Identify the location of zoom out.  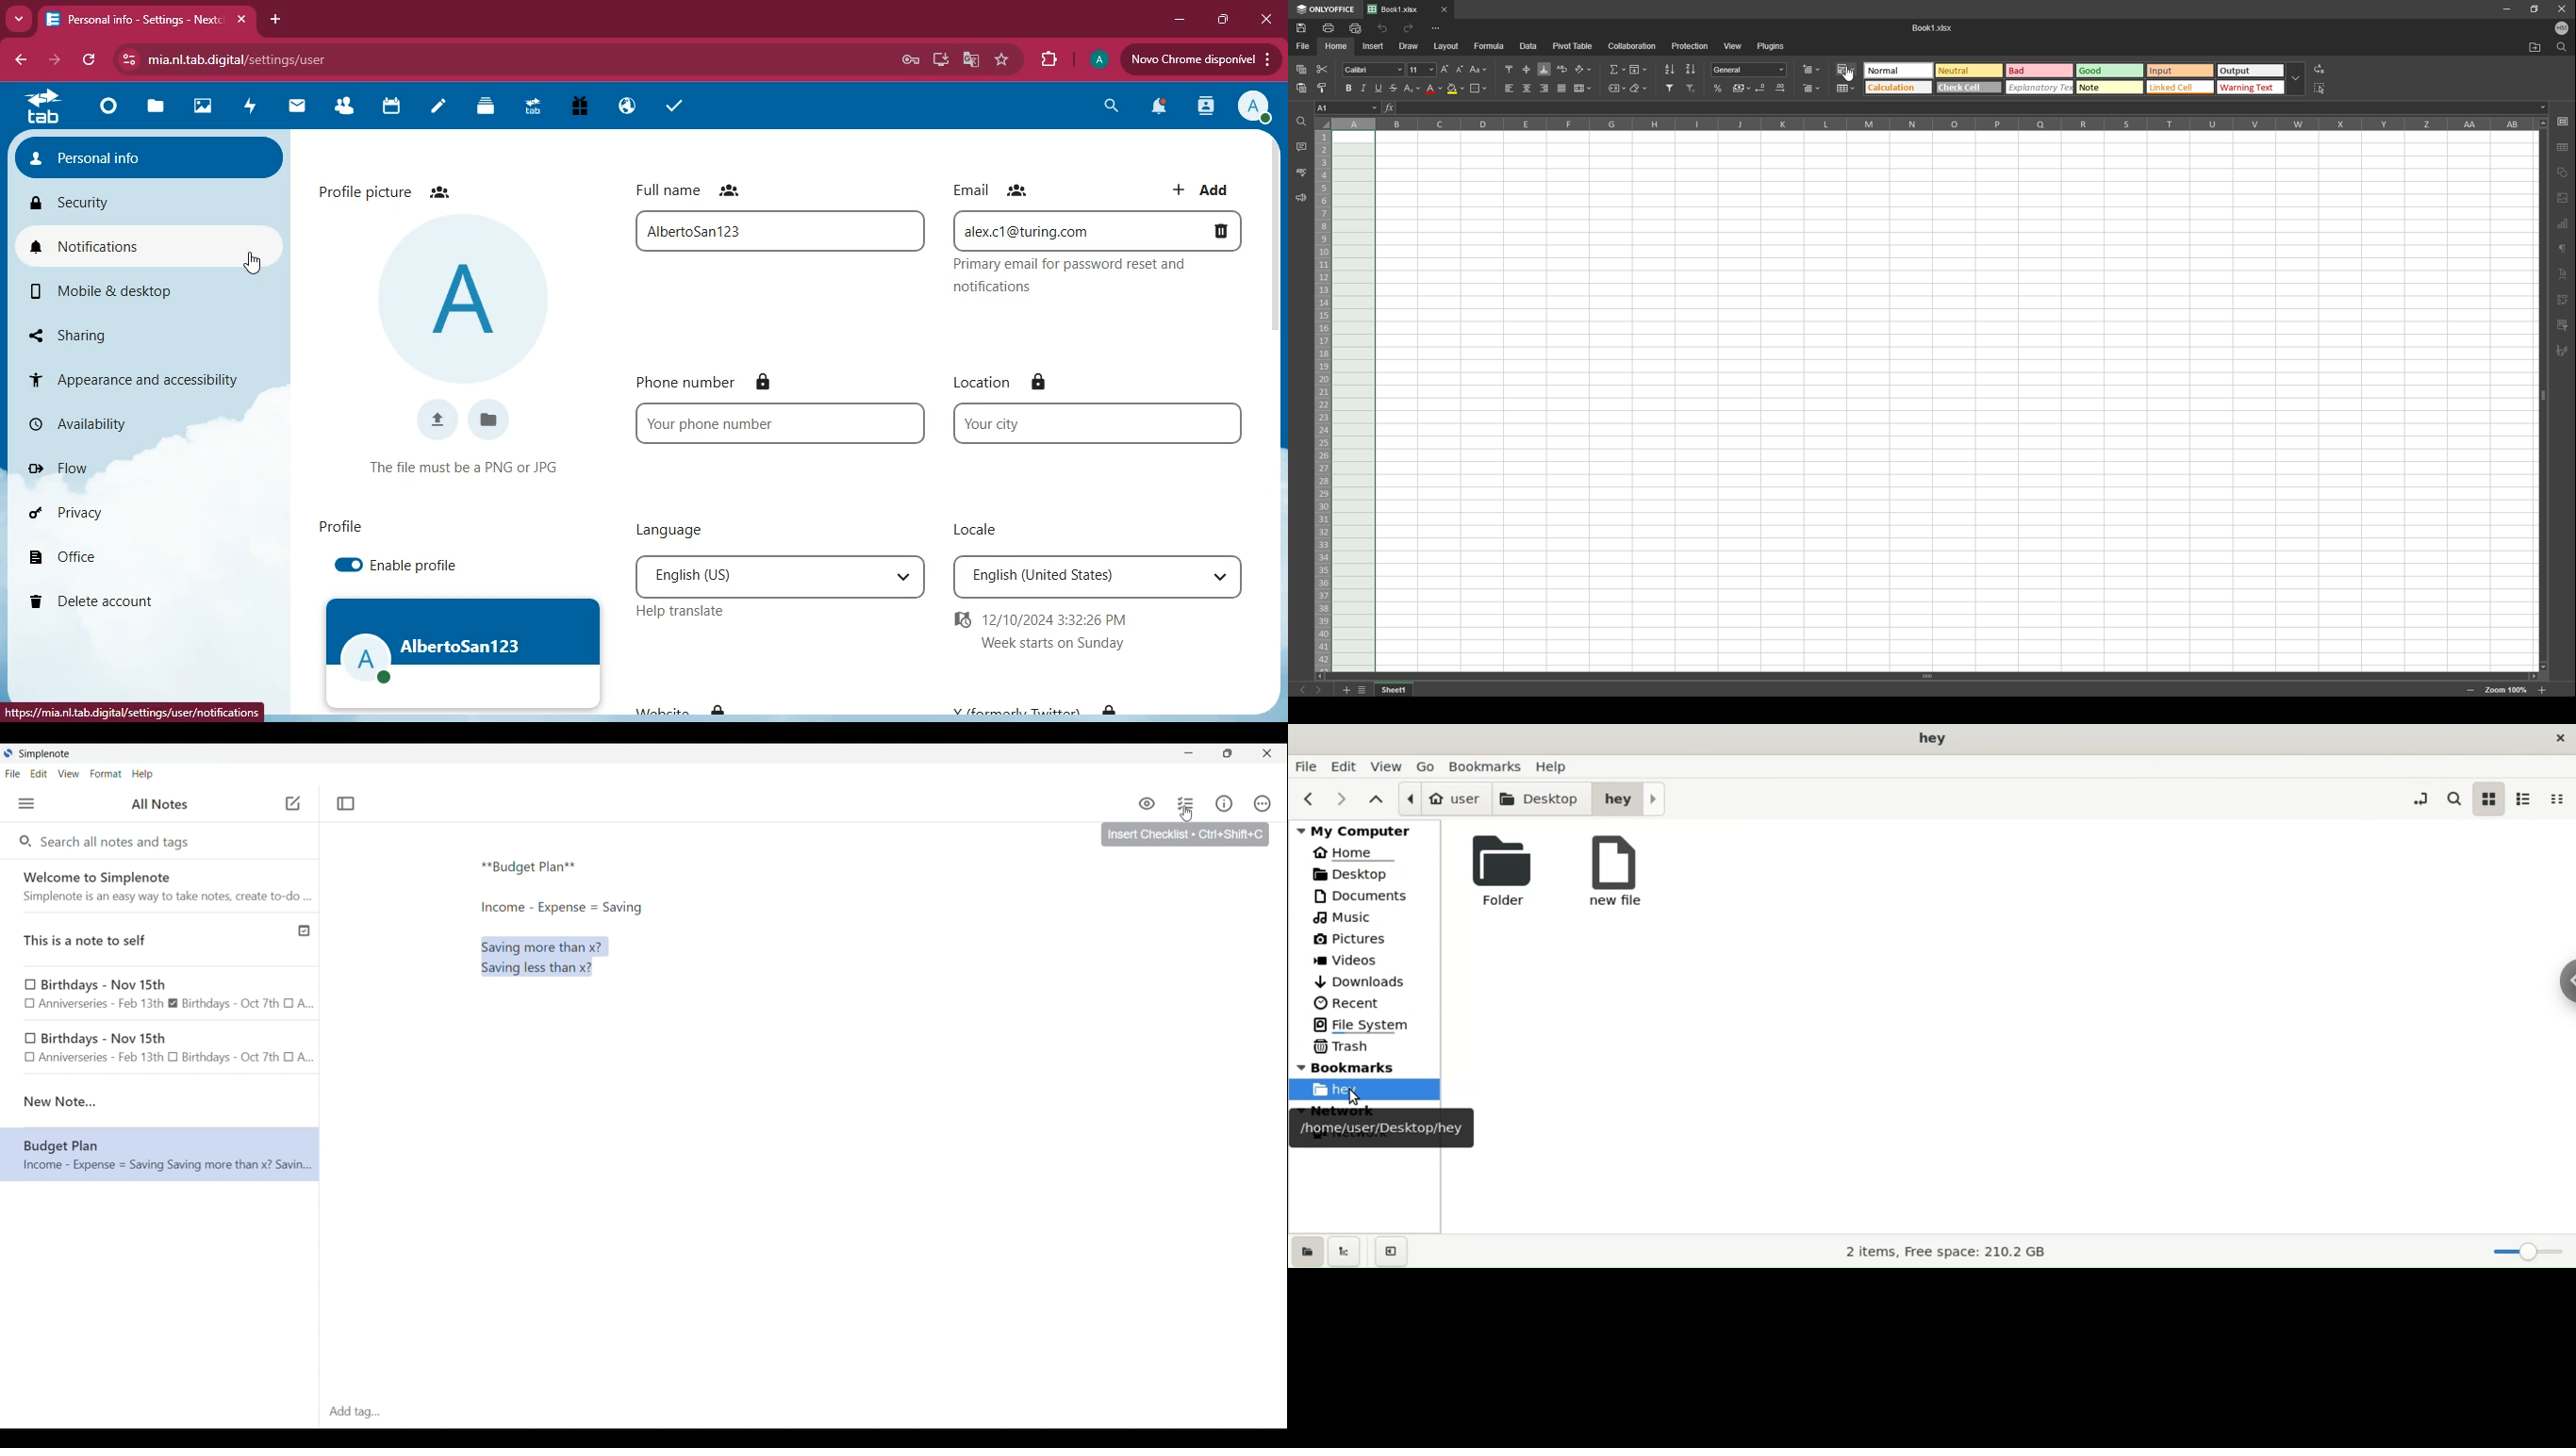
(2471, 691).